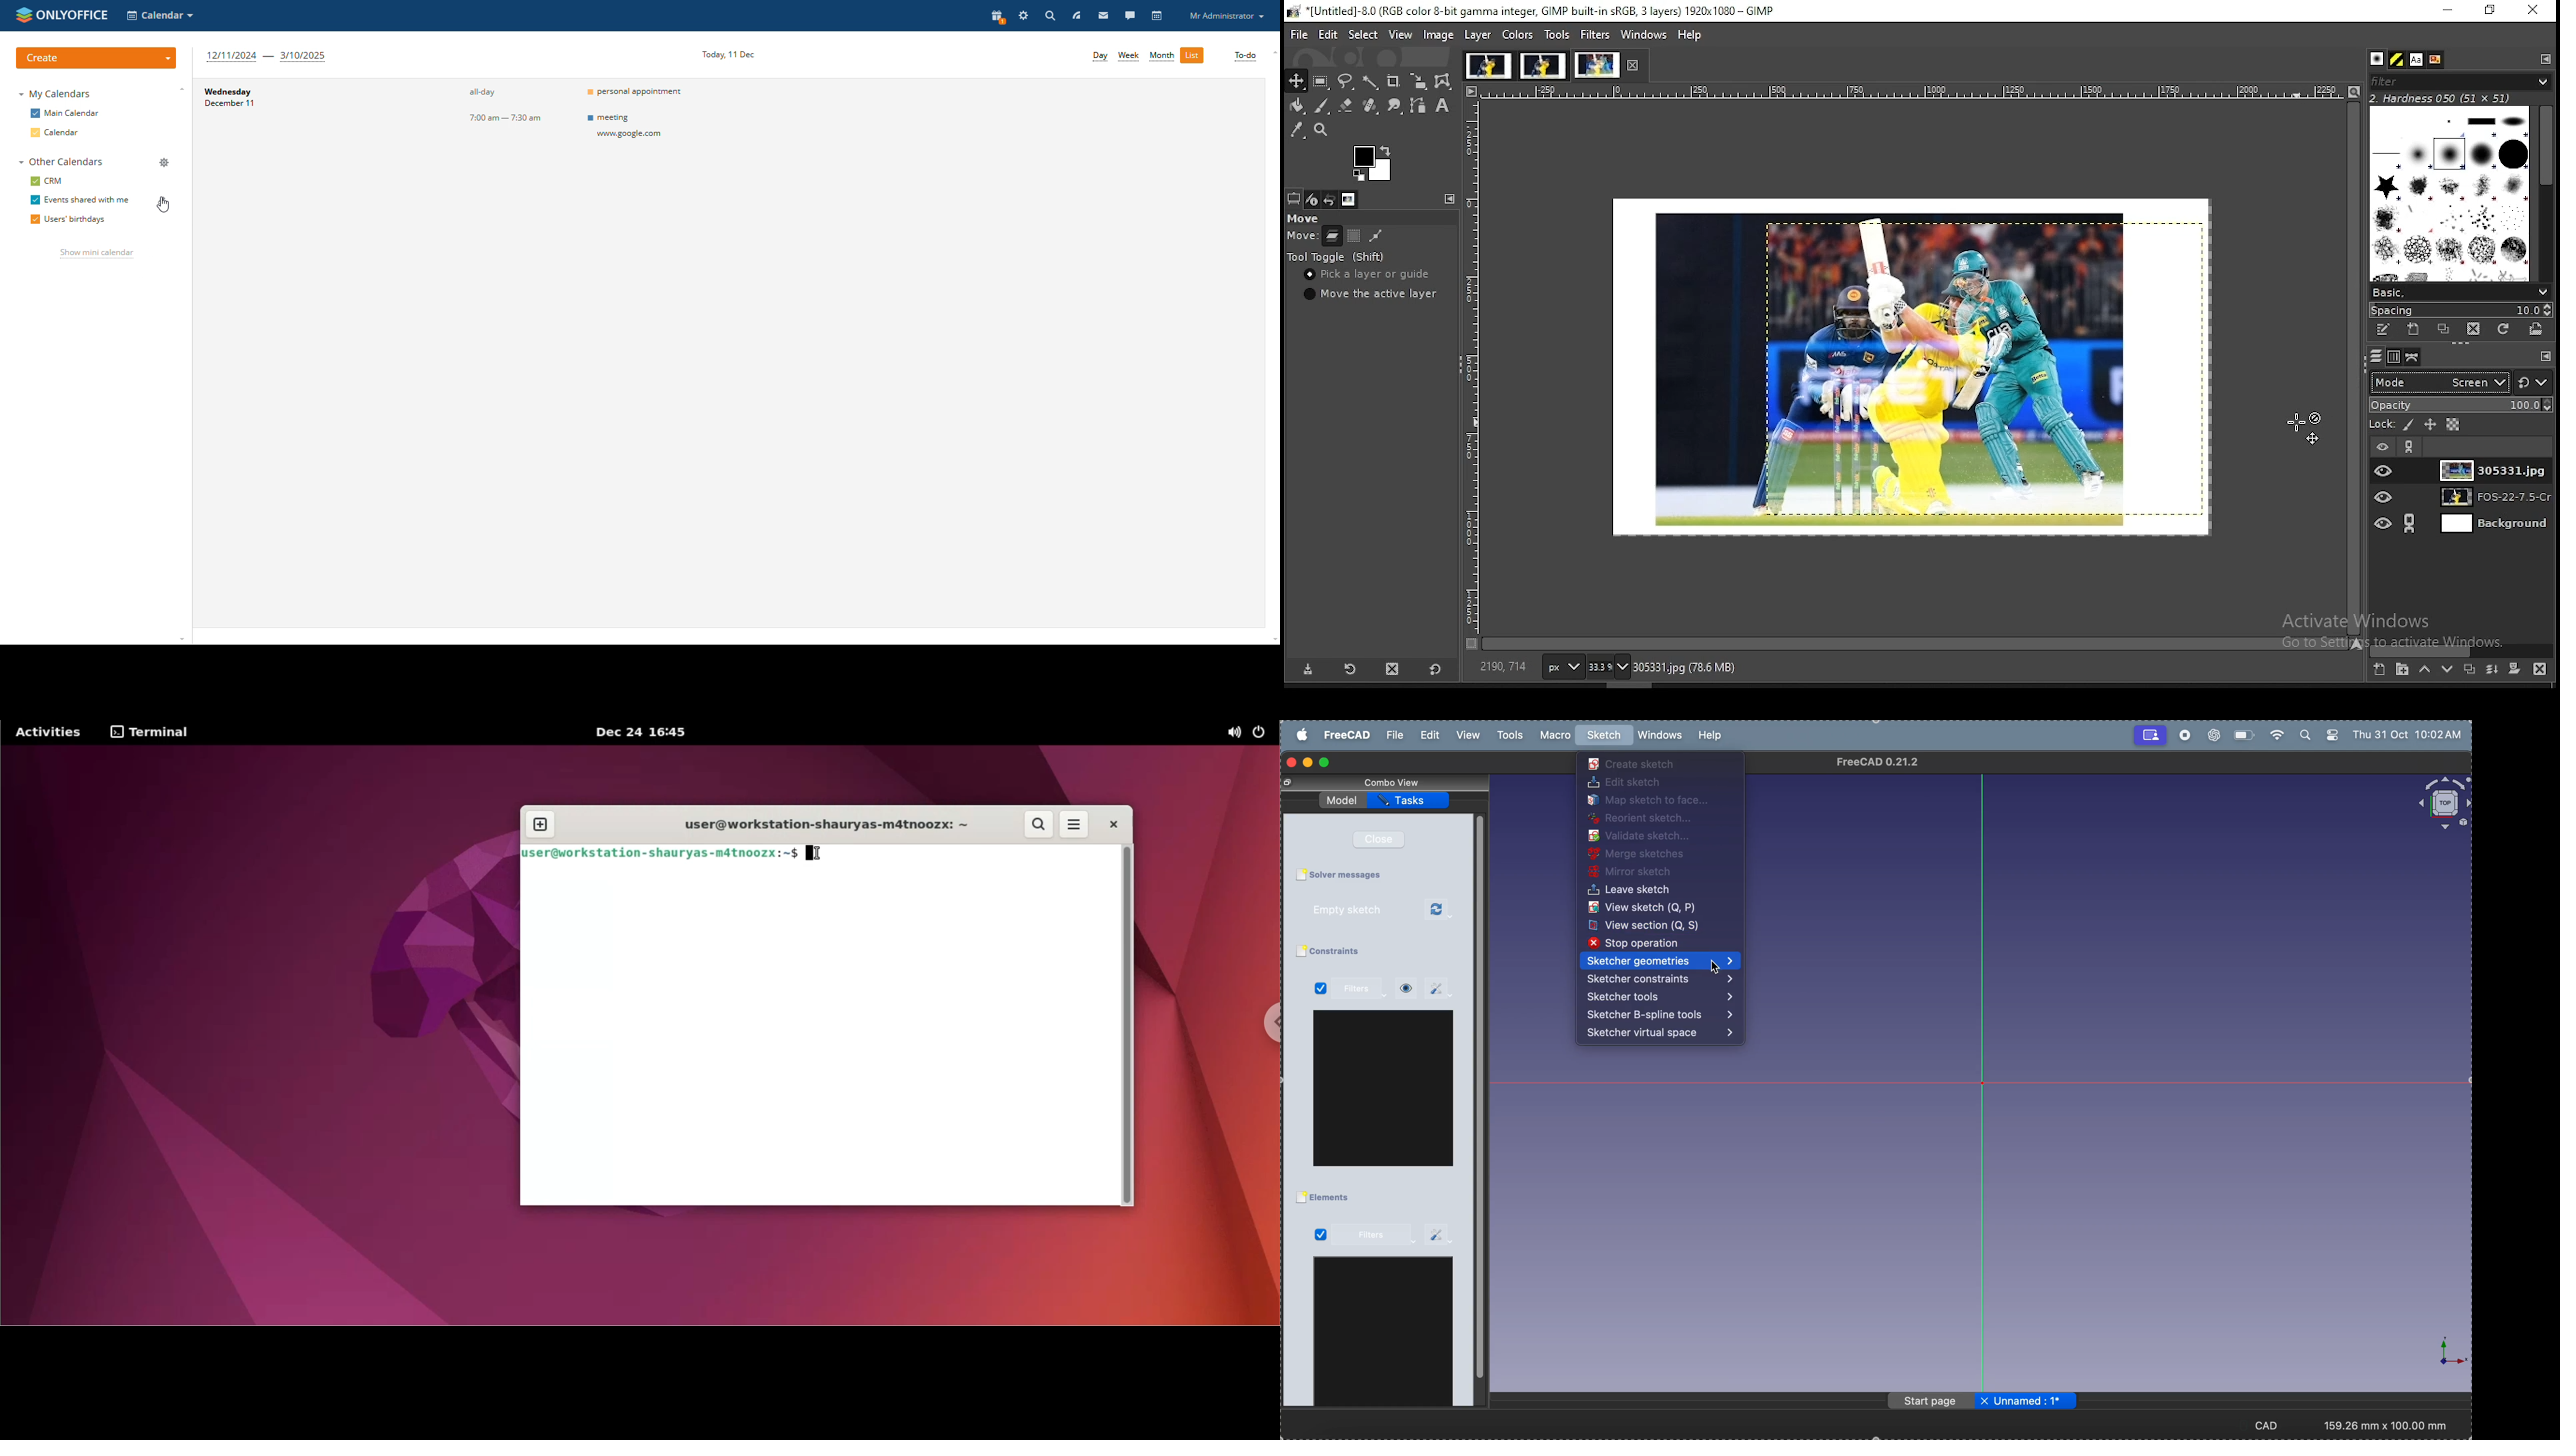 The image size is (2576, 1456). What do you see at coordinates (1915, 643) in the screenshot?
I see `scroll bar` at bounding box center [1915, 643].